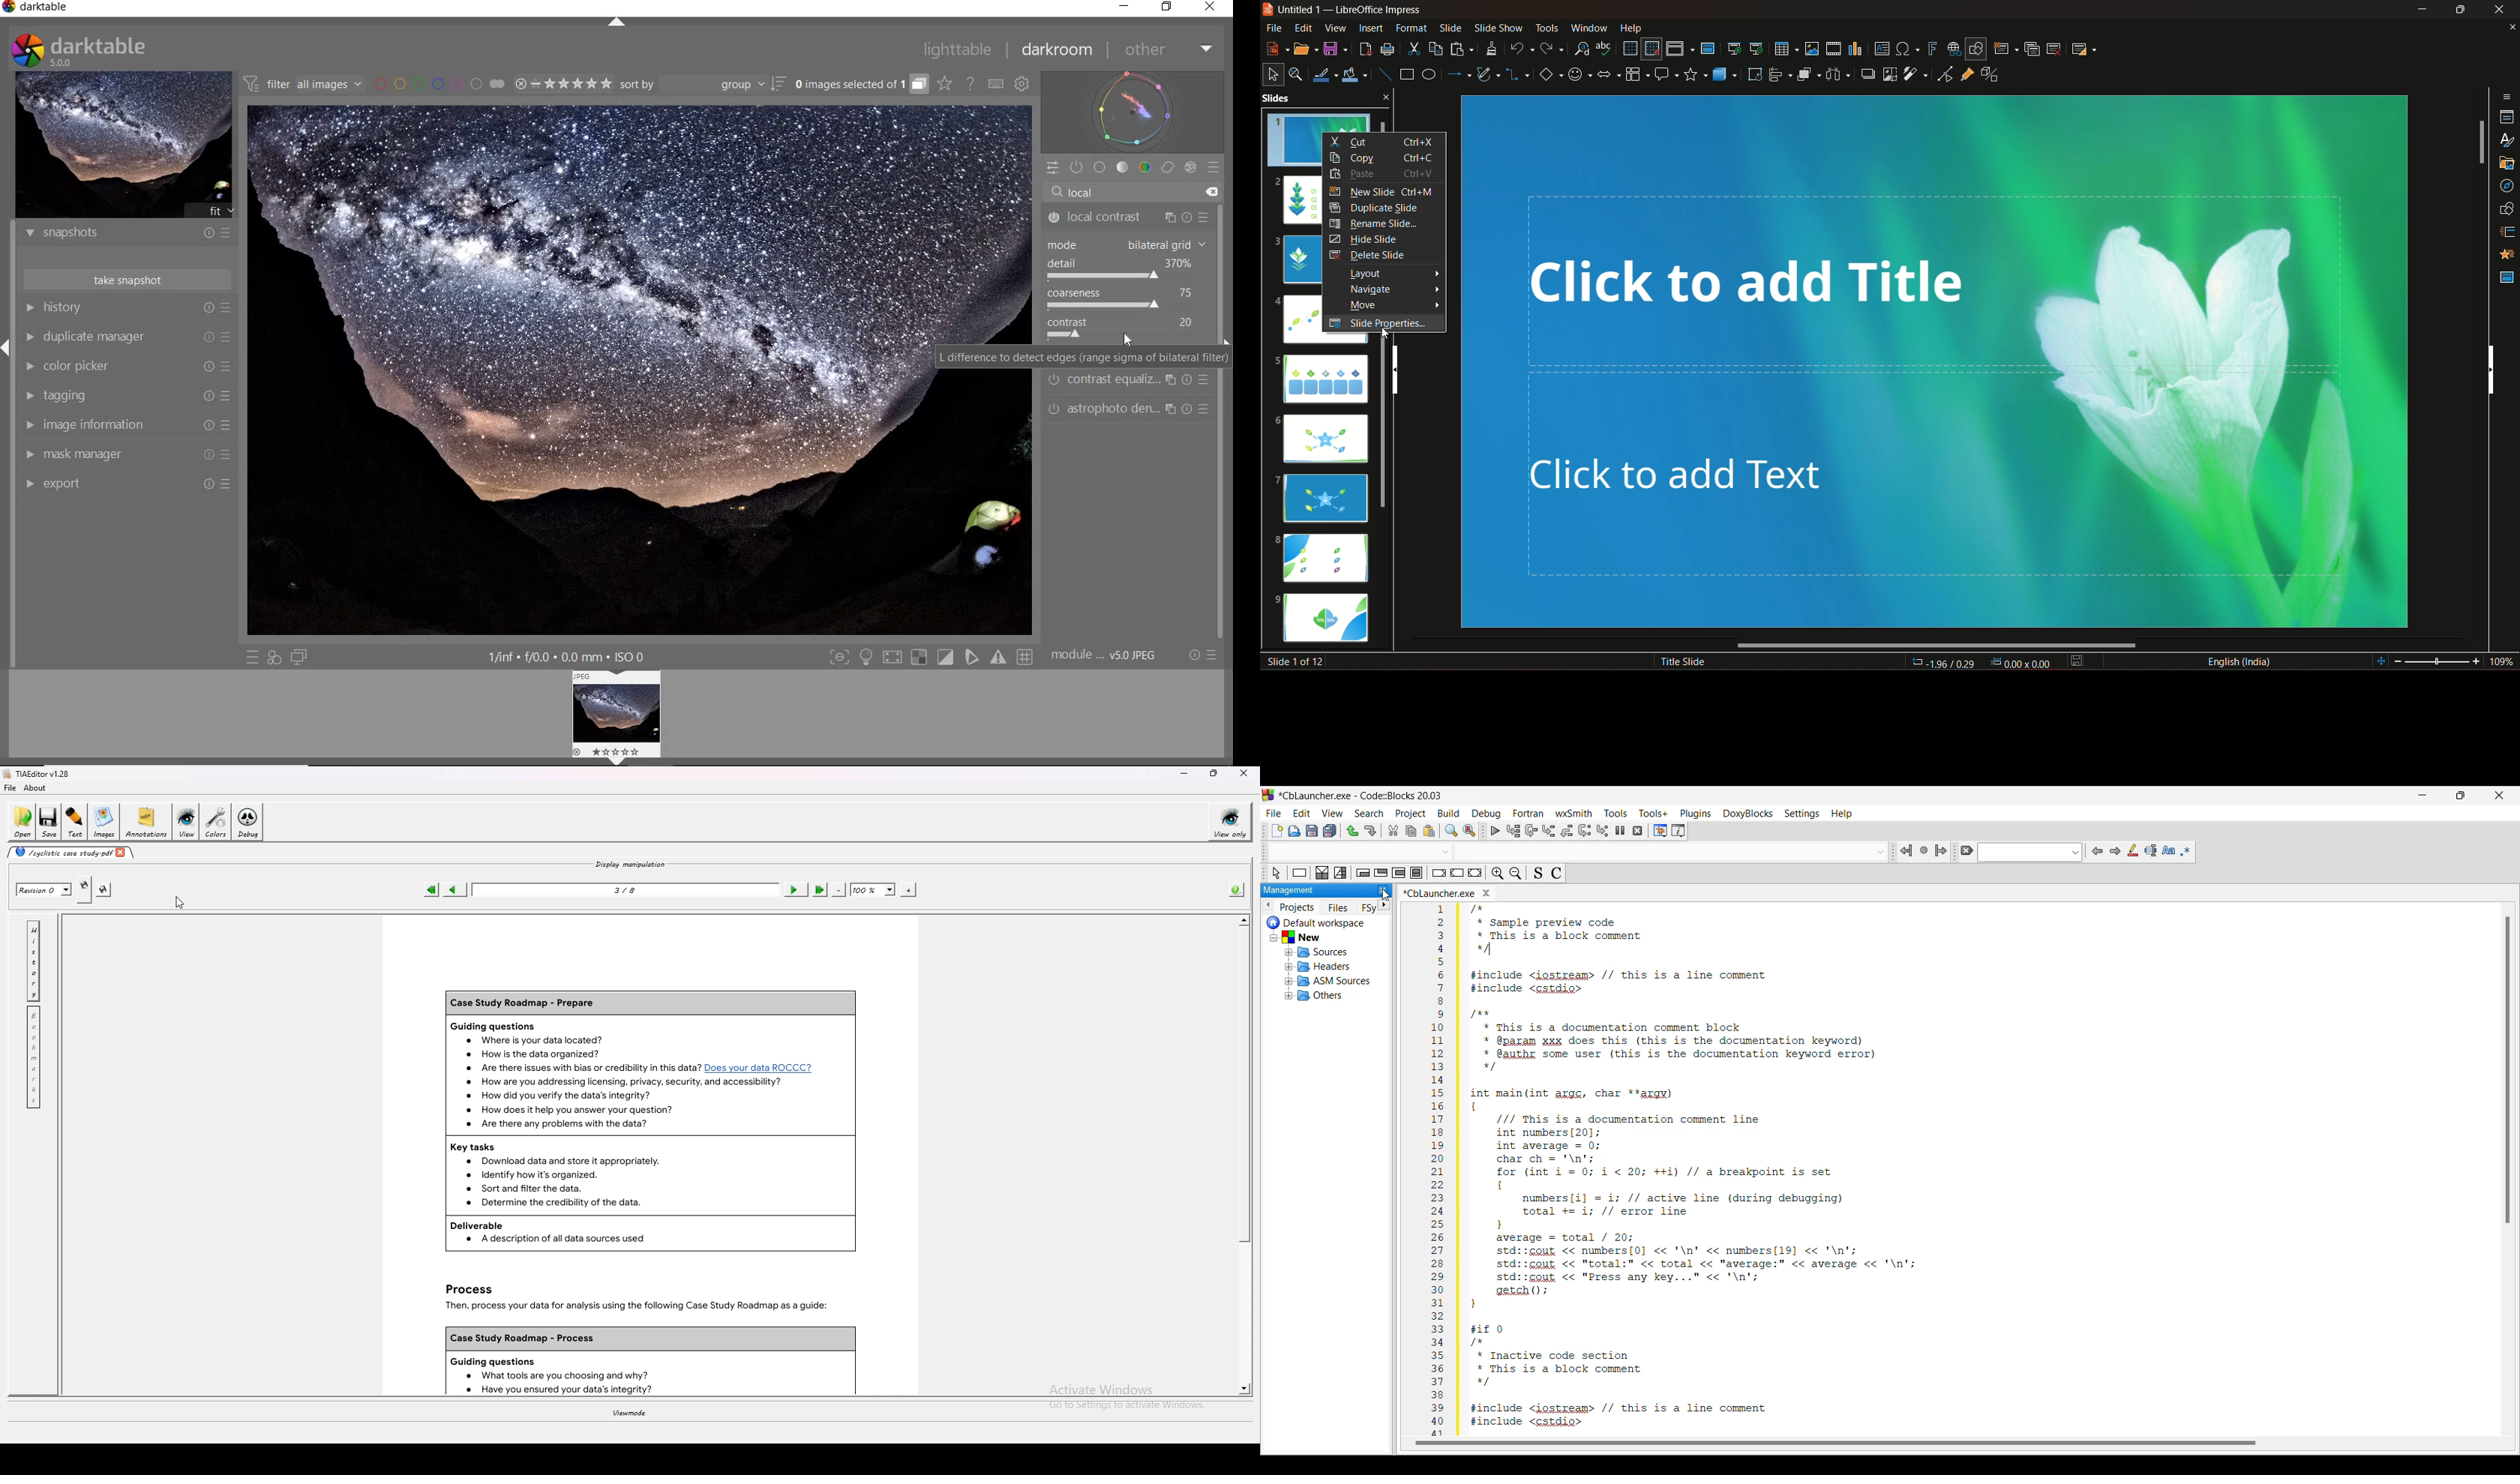 The image size is (2520, 1484). I want to click on Switched off, so click(1050, 218).